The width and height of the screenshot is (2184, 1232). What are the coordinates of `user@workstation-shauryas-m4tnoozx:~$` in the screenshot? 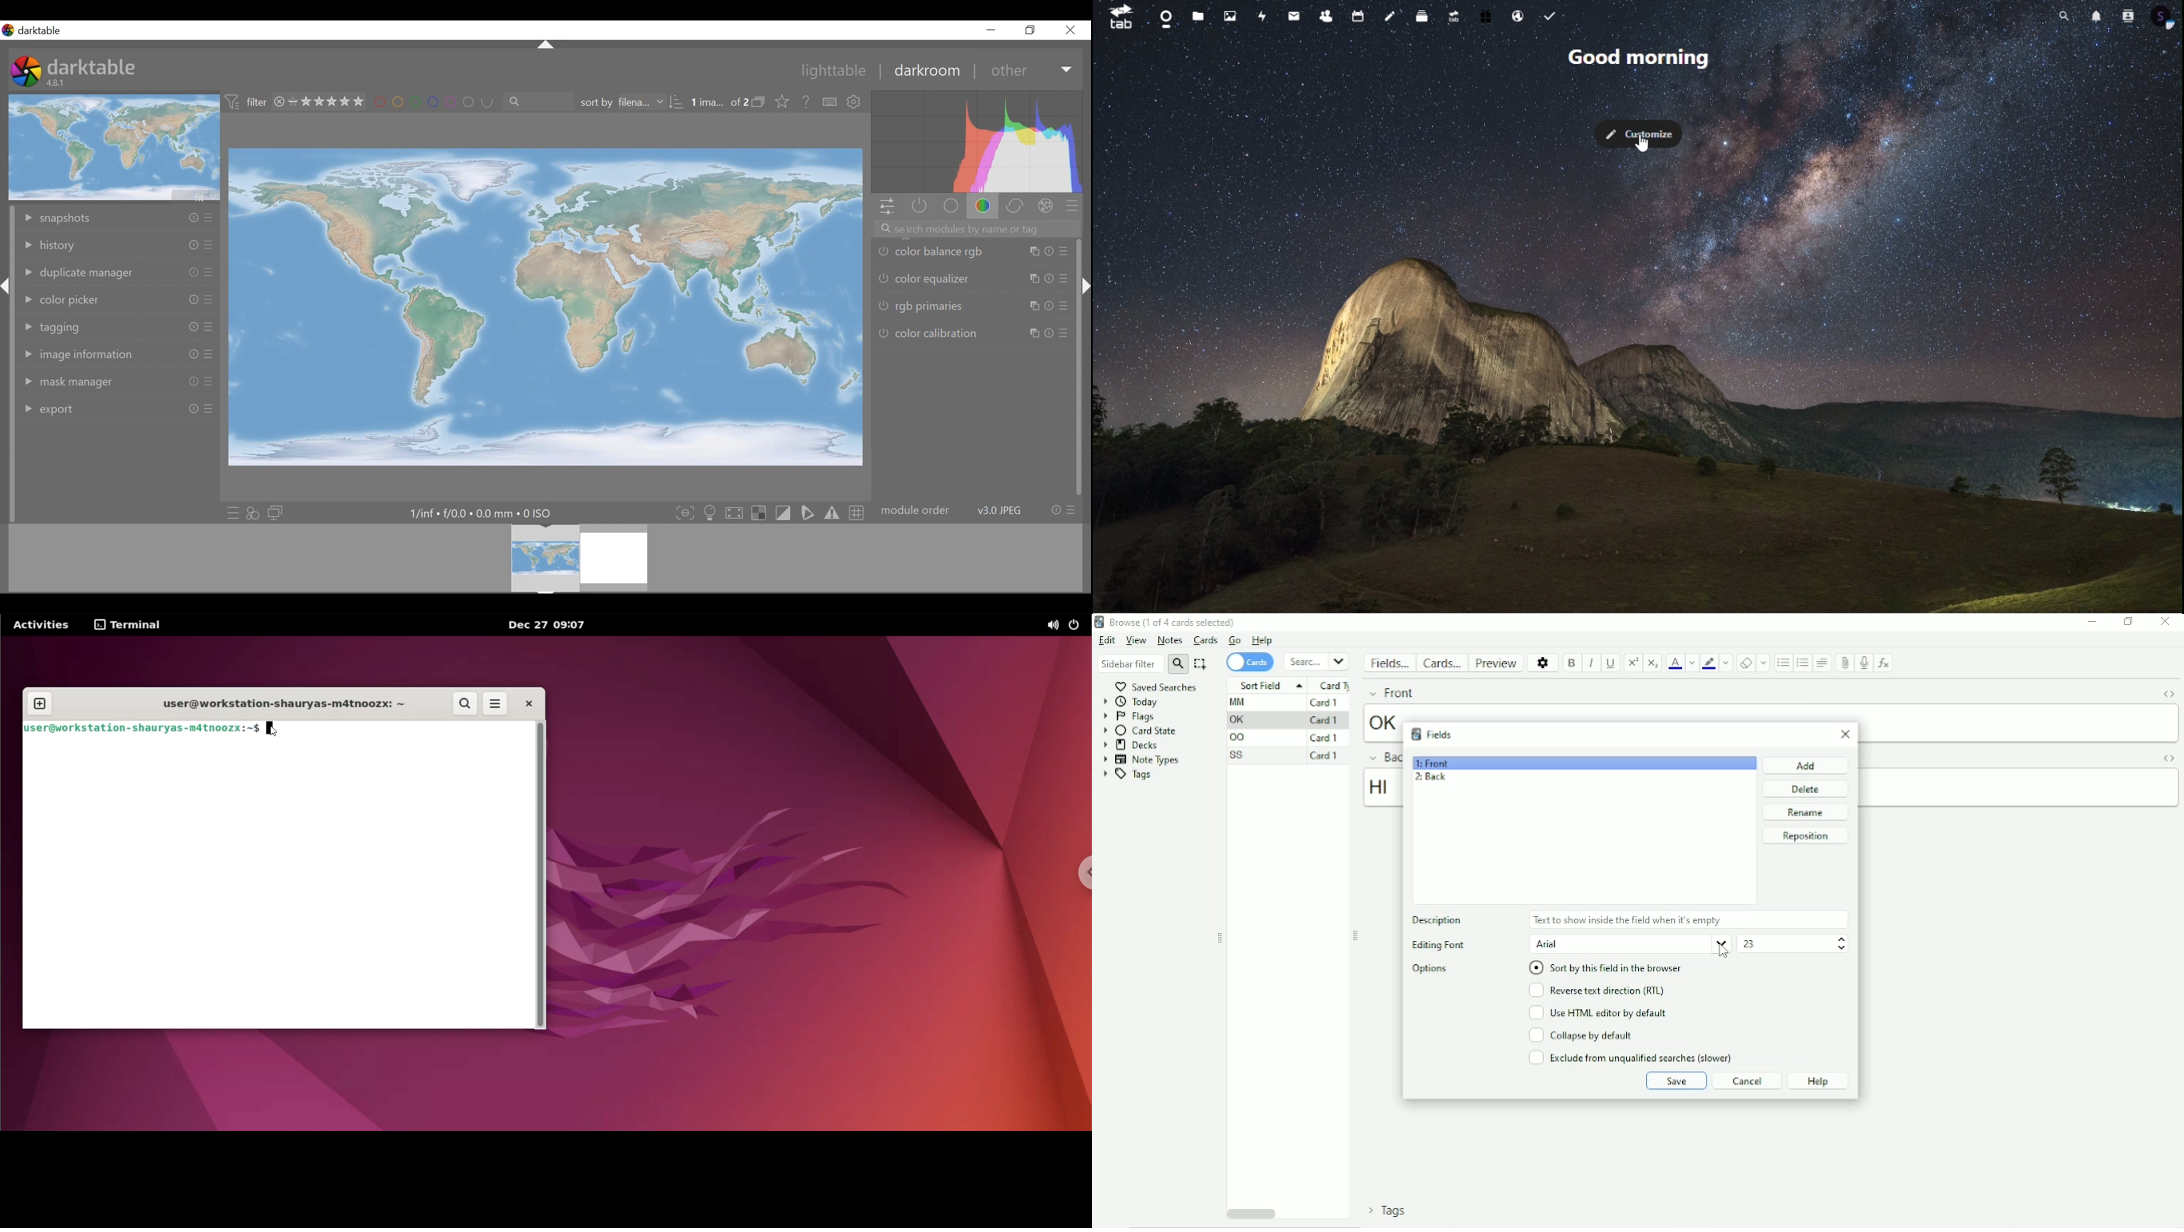 It's located at (142, 728).